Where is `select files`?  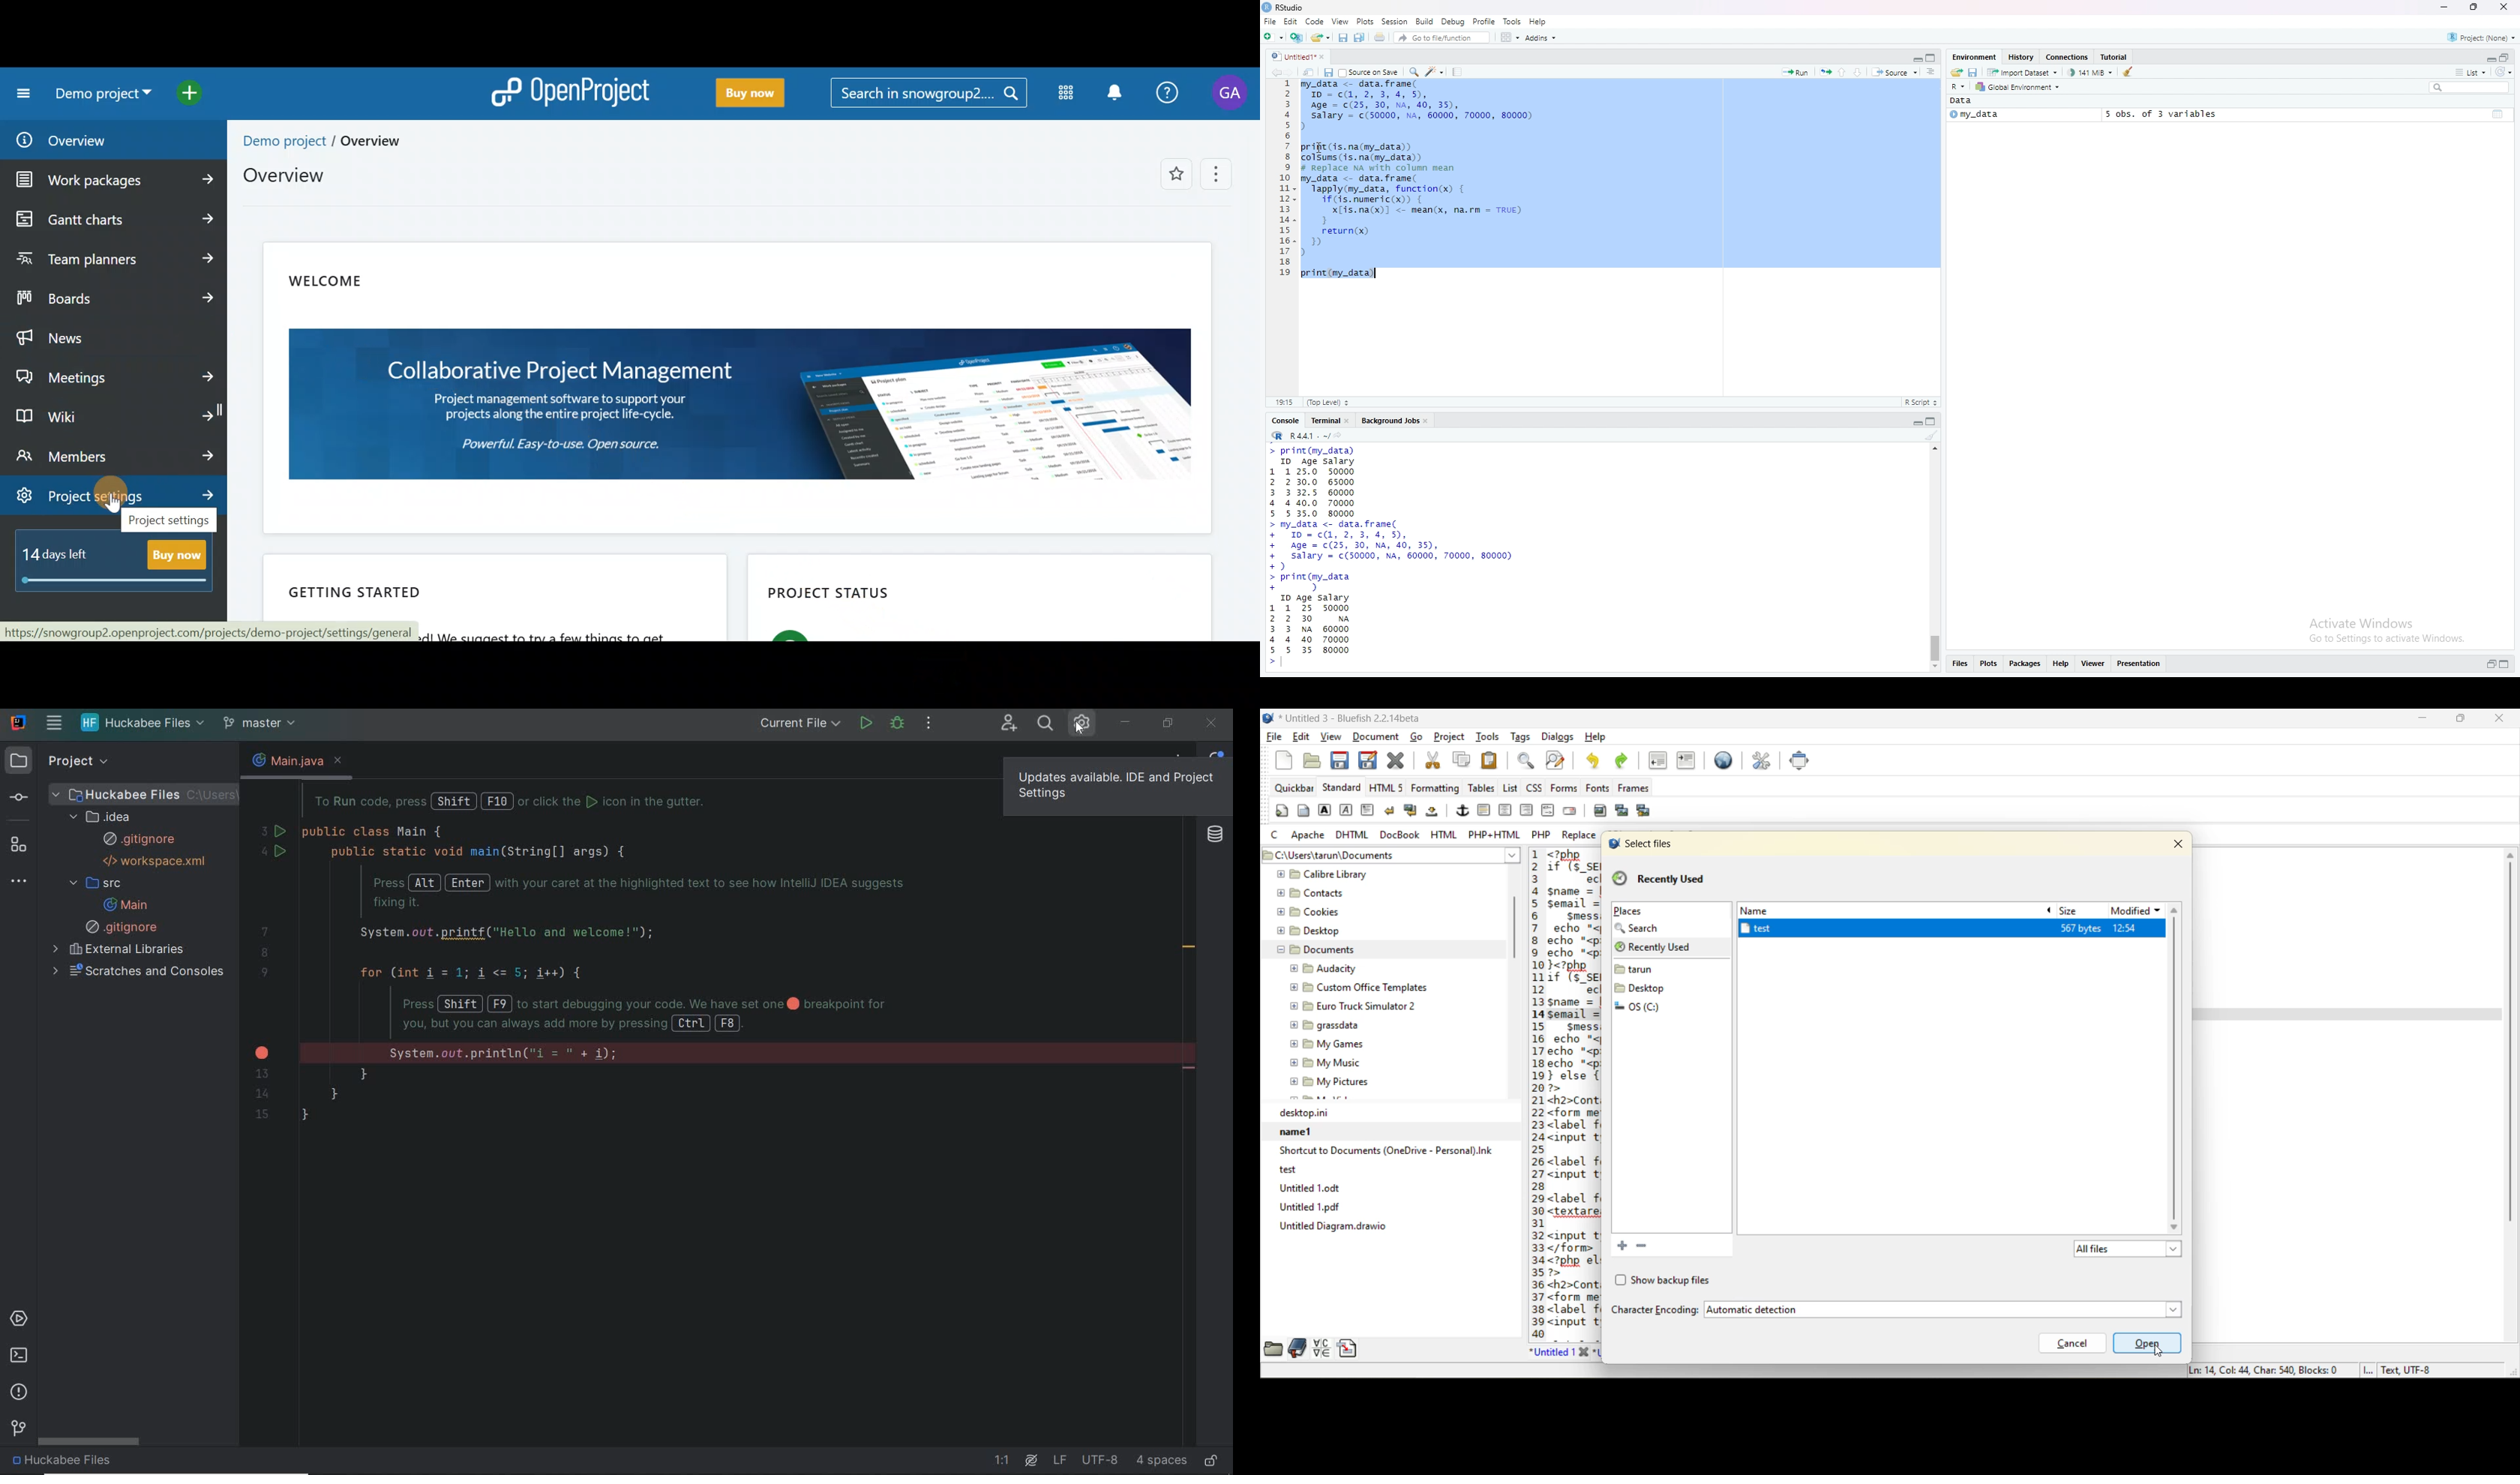 select files is located at coordinates (1639, 843).